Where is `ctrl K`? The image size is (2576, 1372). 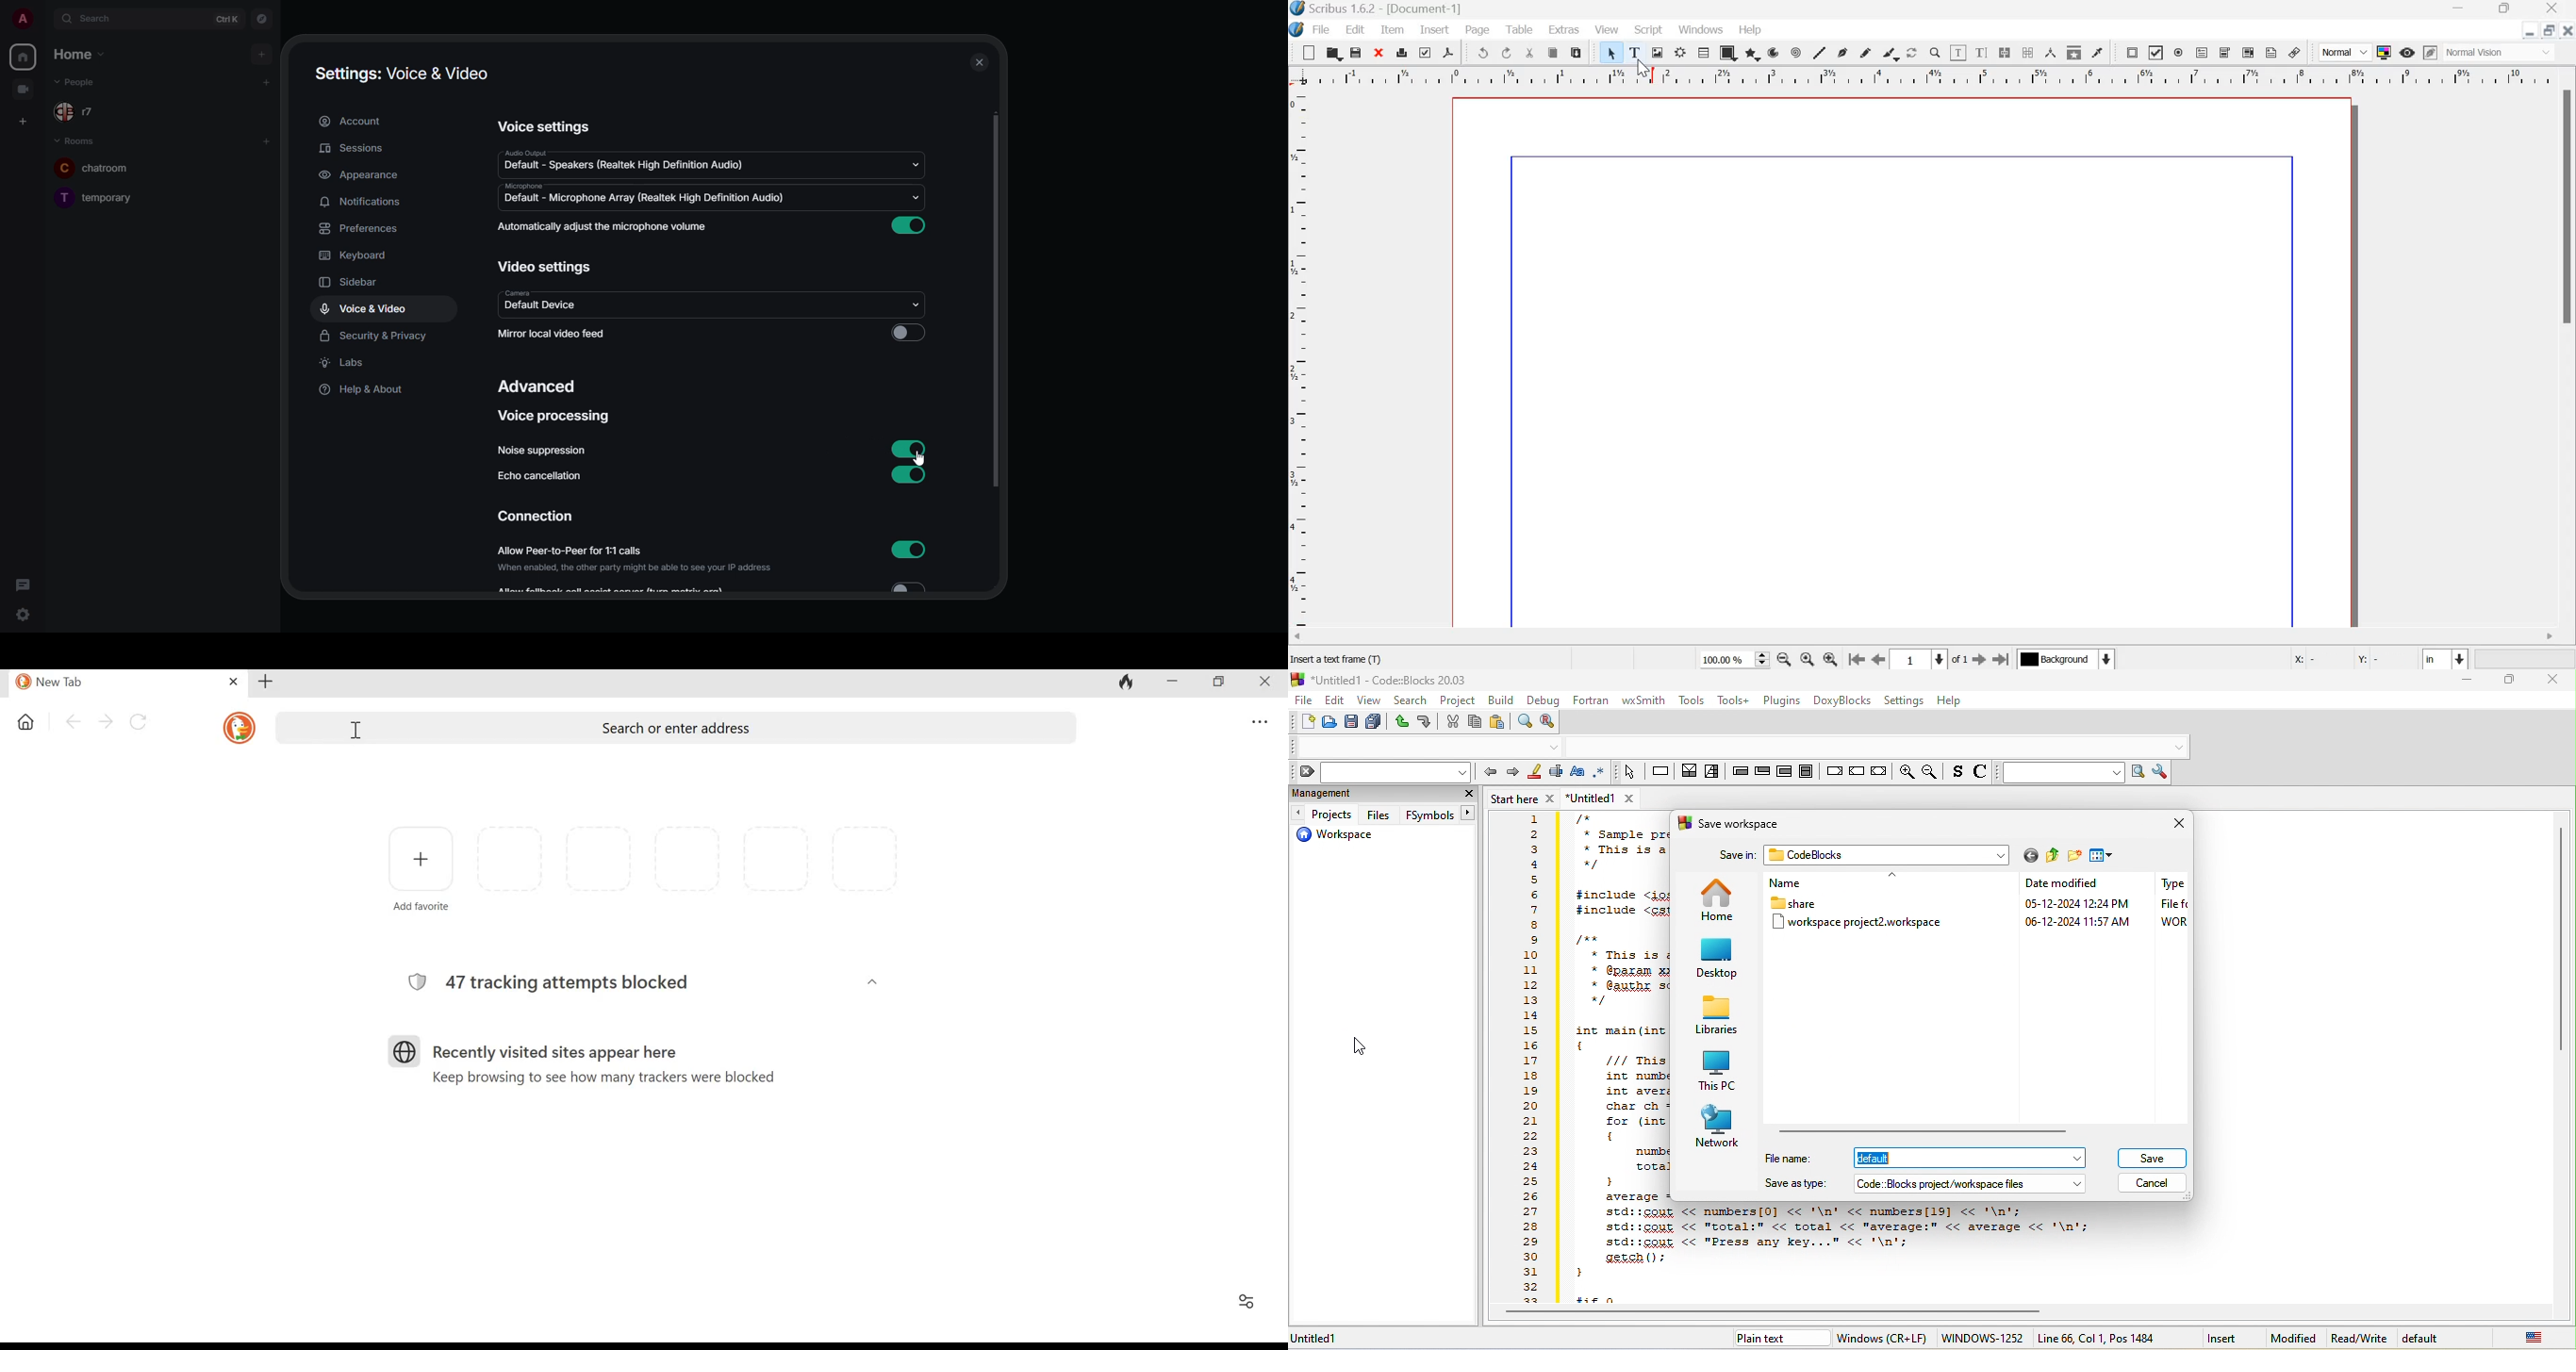 ctrl K is located at coordinates (227, 19).